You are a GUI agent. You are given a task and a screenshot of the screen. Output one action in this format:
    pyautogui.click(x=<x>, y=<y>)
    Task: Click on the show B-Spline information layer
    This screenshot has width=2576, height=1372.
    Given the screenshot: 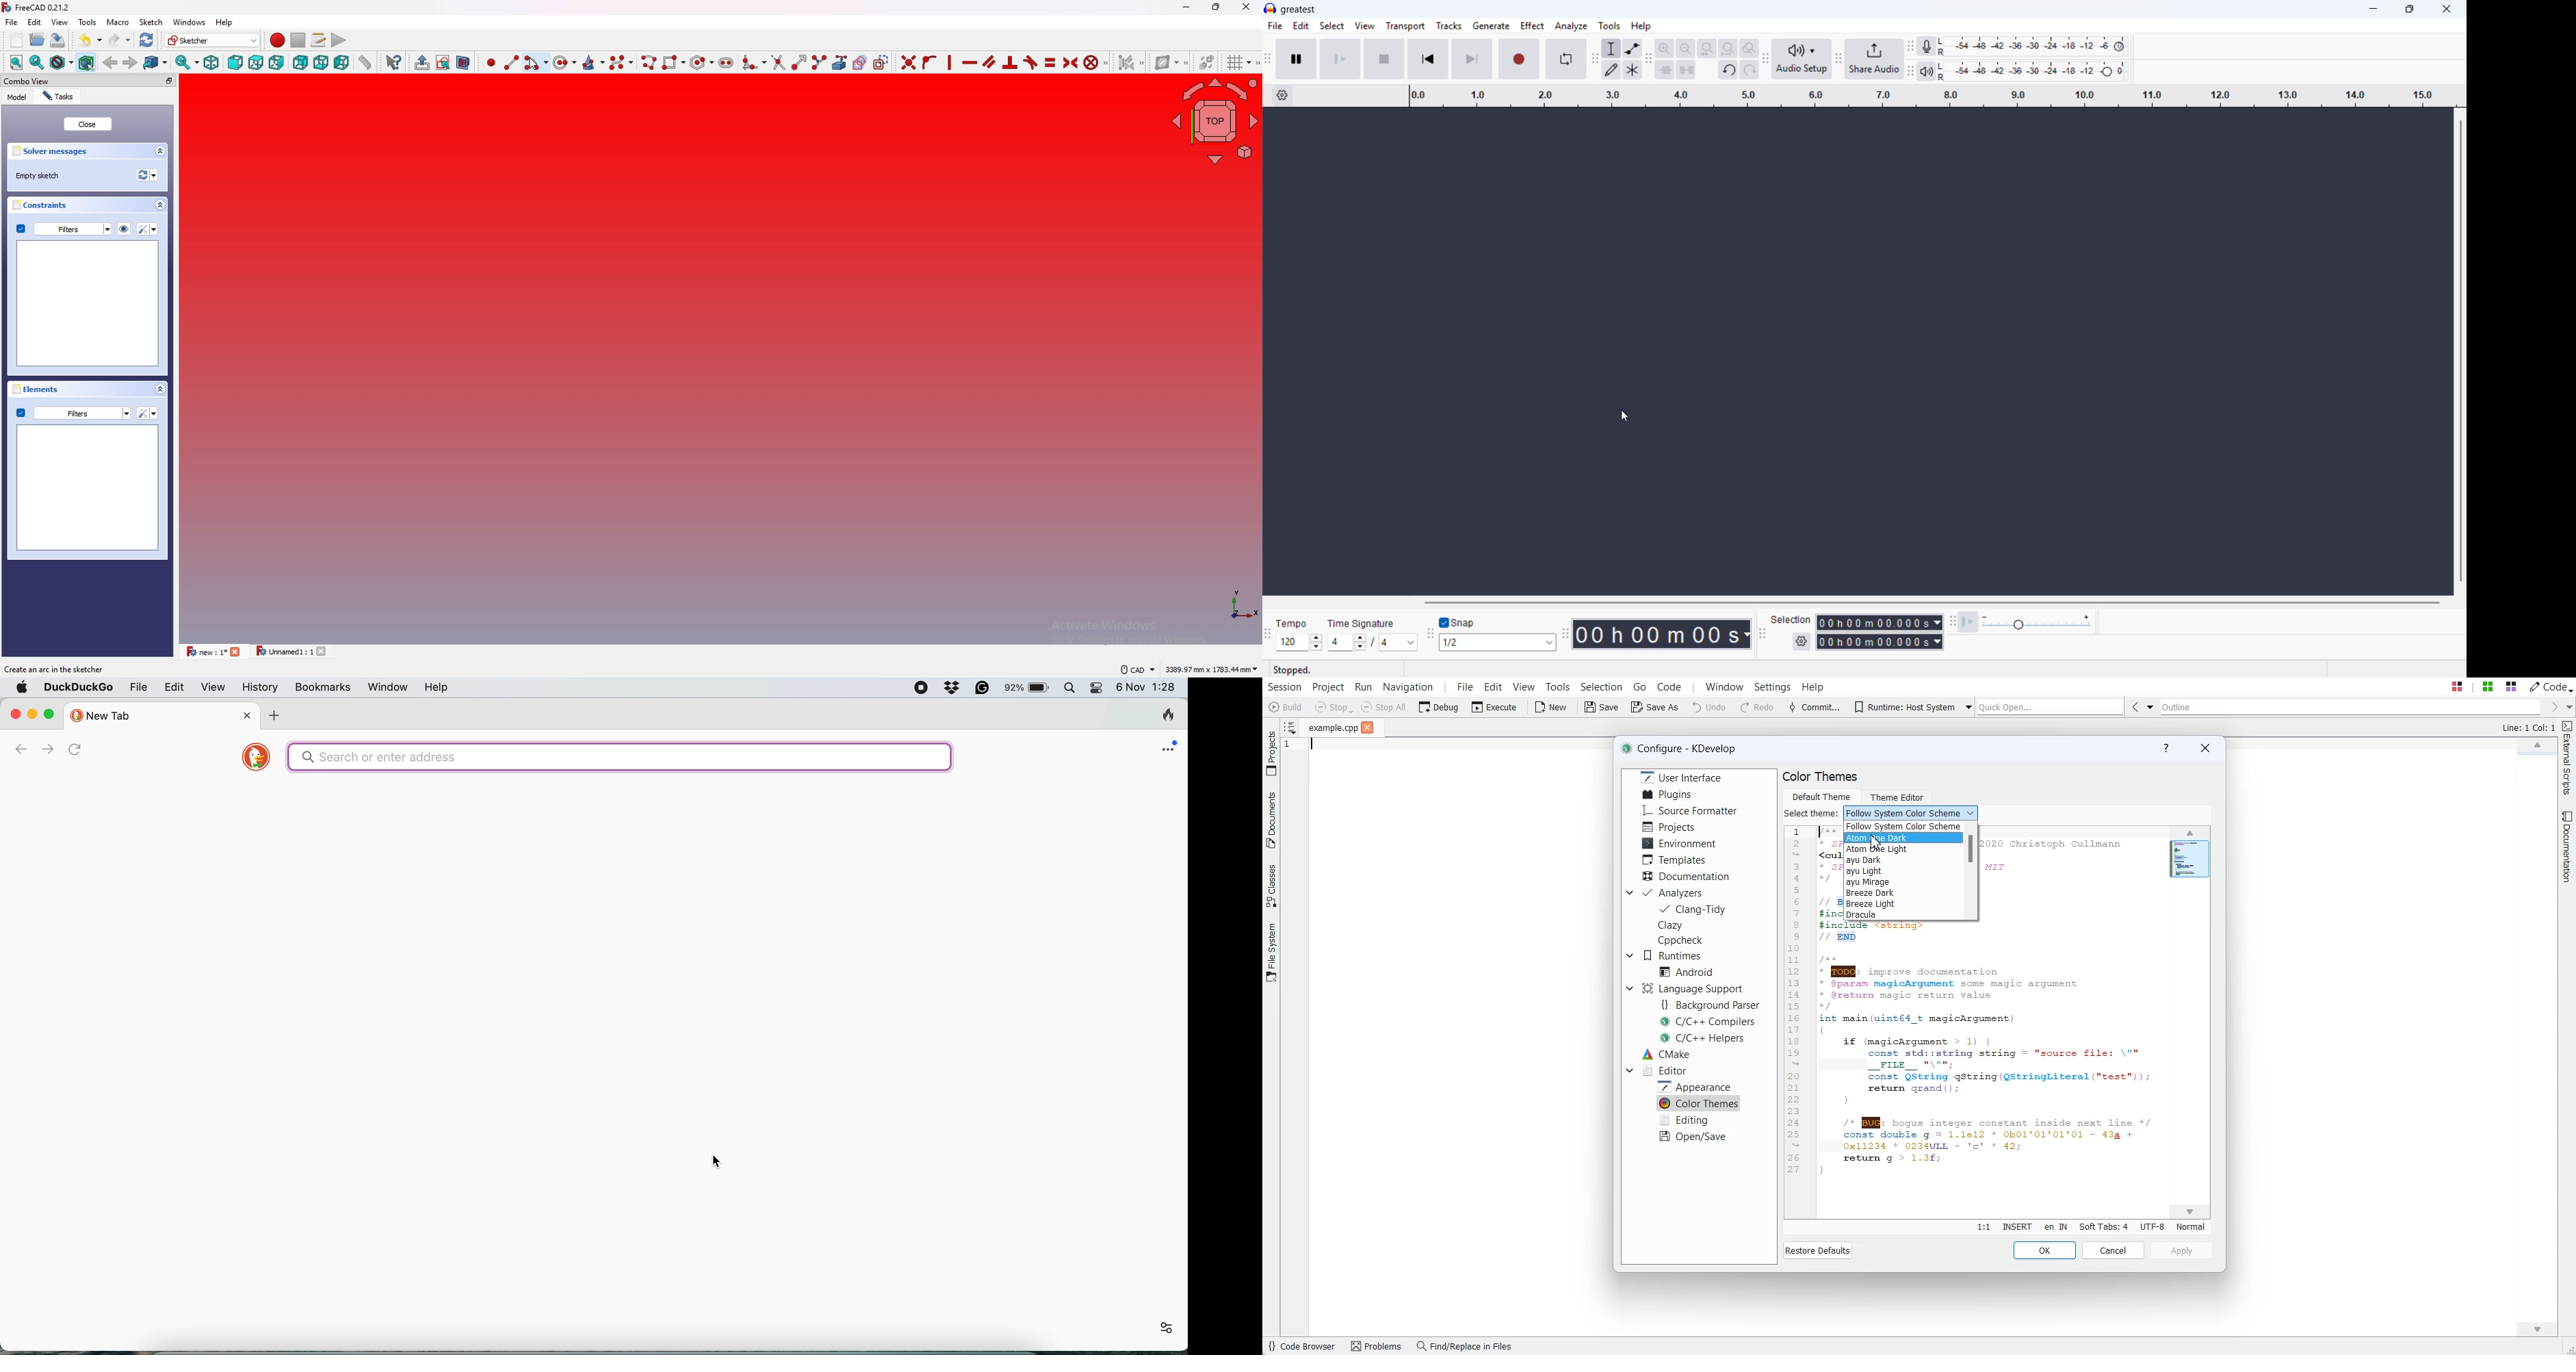 What is the action you would take?
    pyautogui.click(x=1169, y=62)
    